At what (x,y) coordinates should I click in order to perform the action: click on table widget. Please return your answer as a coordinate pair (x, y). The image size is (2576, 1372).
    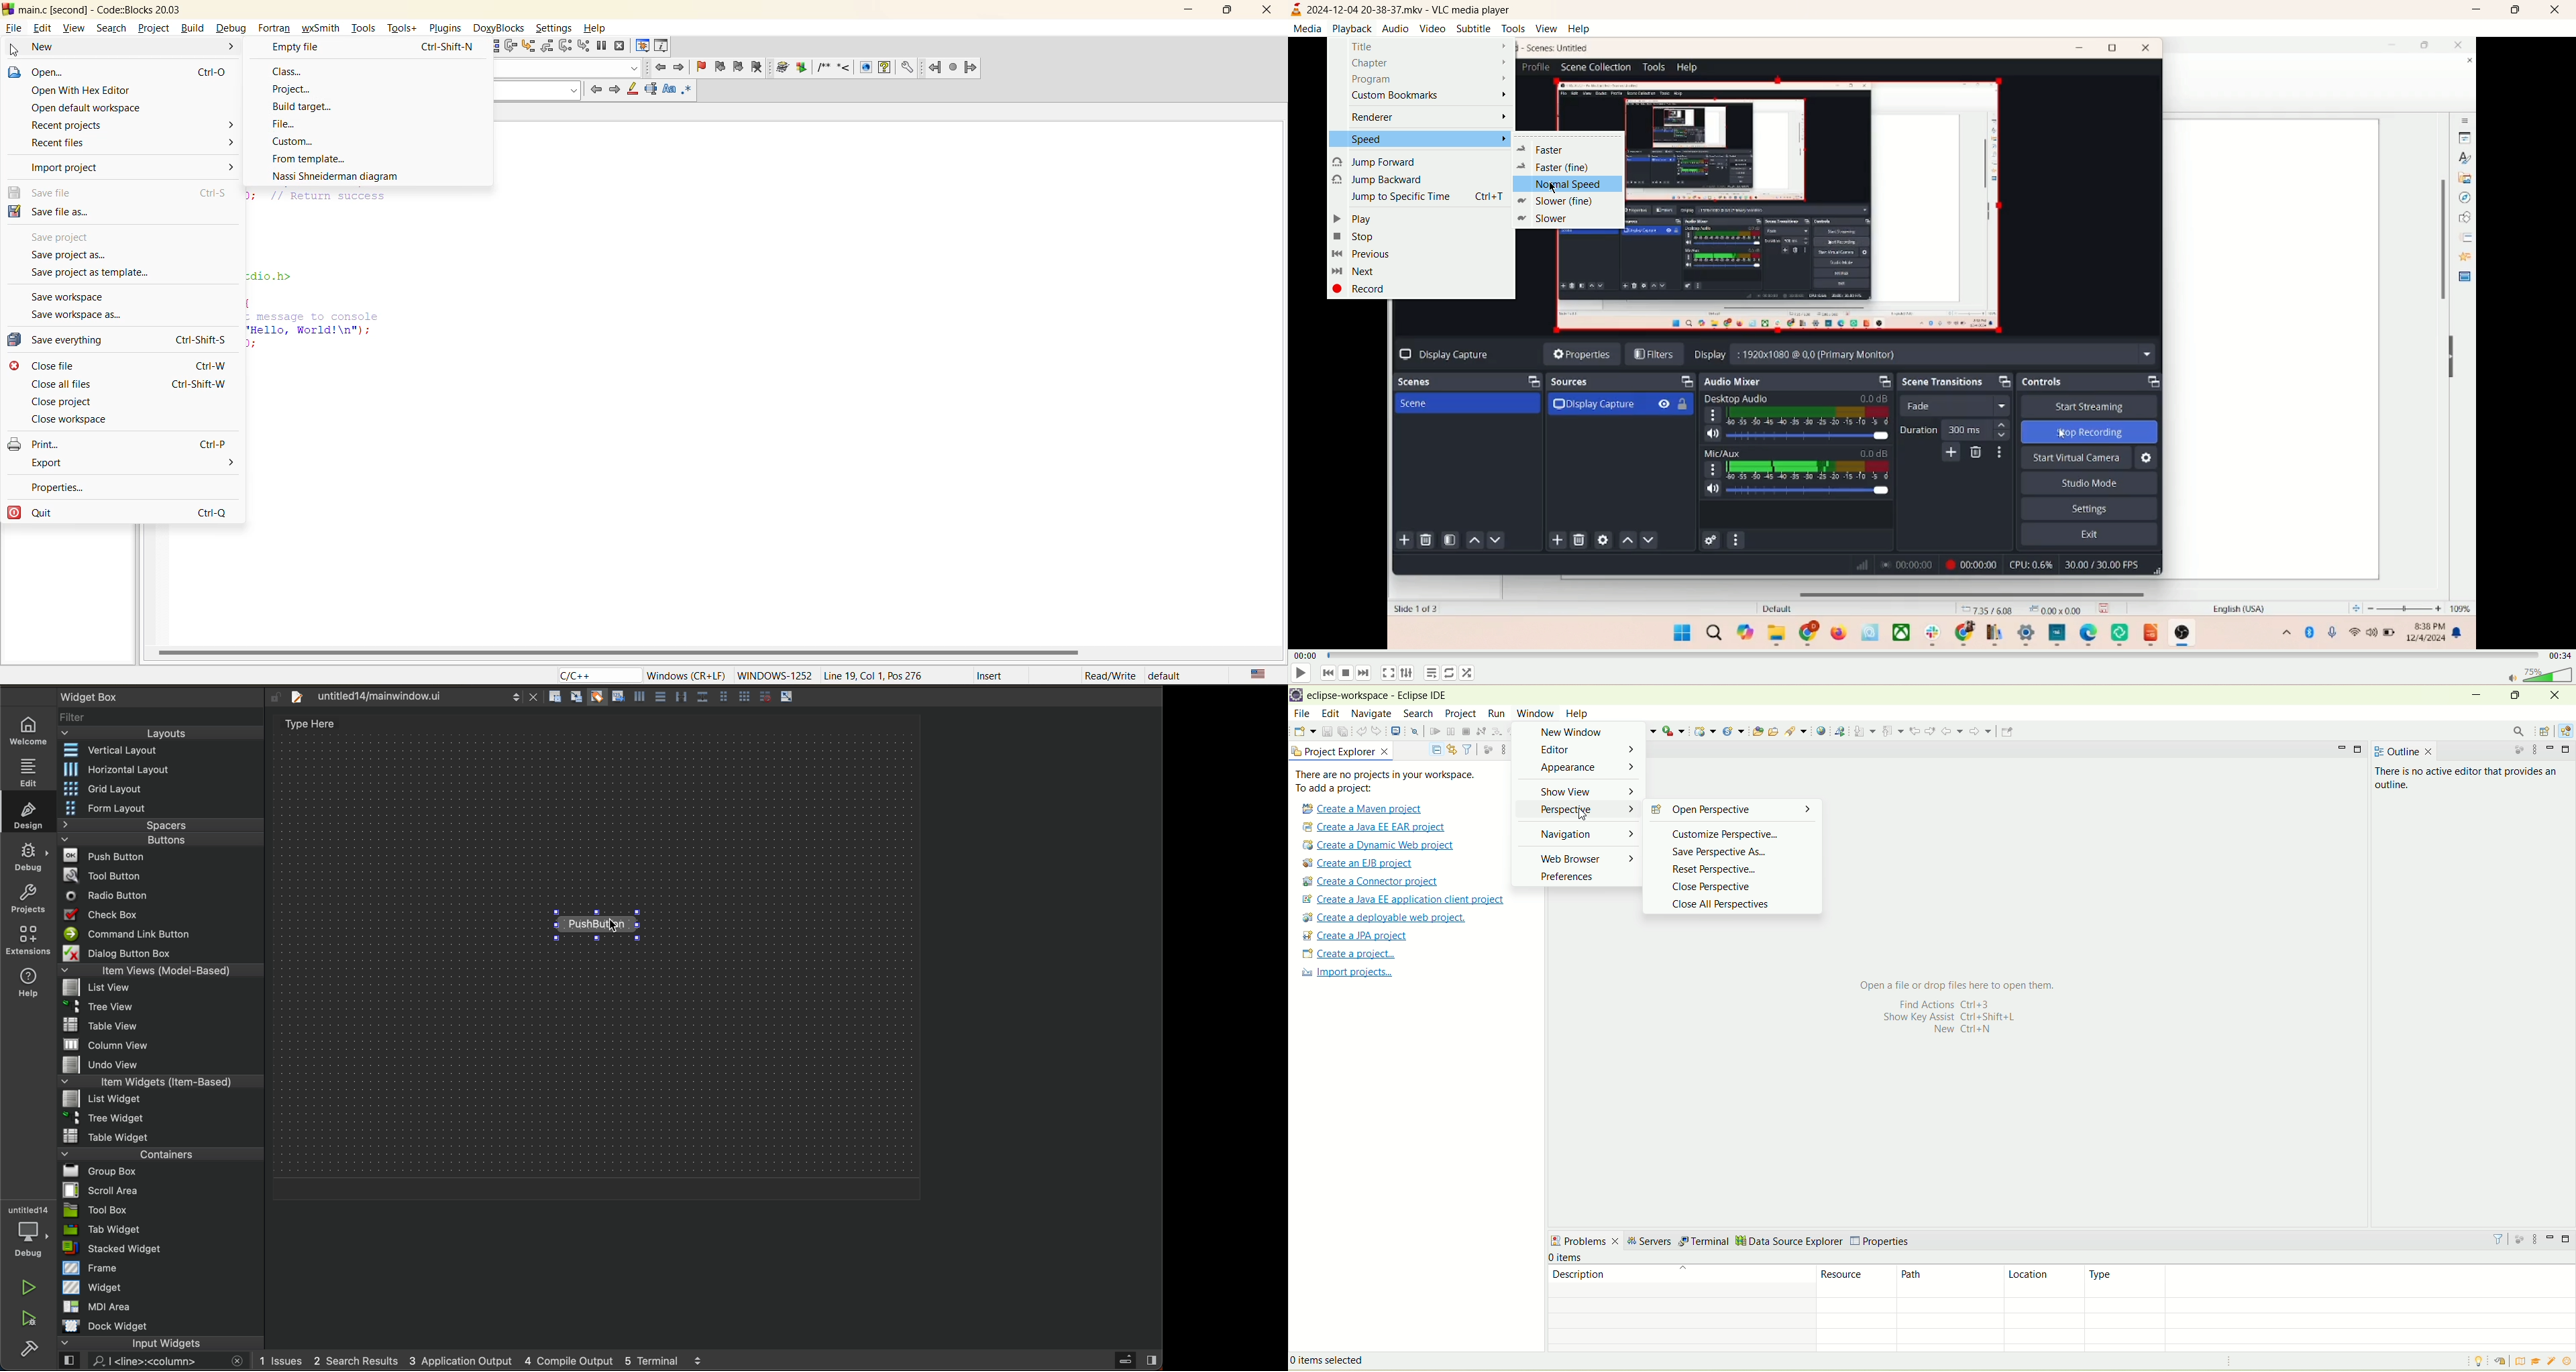
    Looking at the image, I should click on (164, 1137).